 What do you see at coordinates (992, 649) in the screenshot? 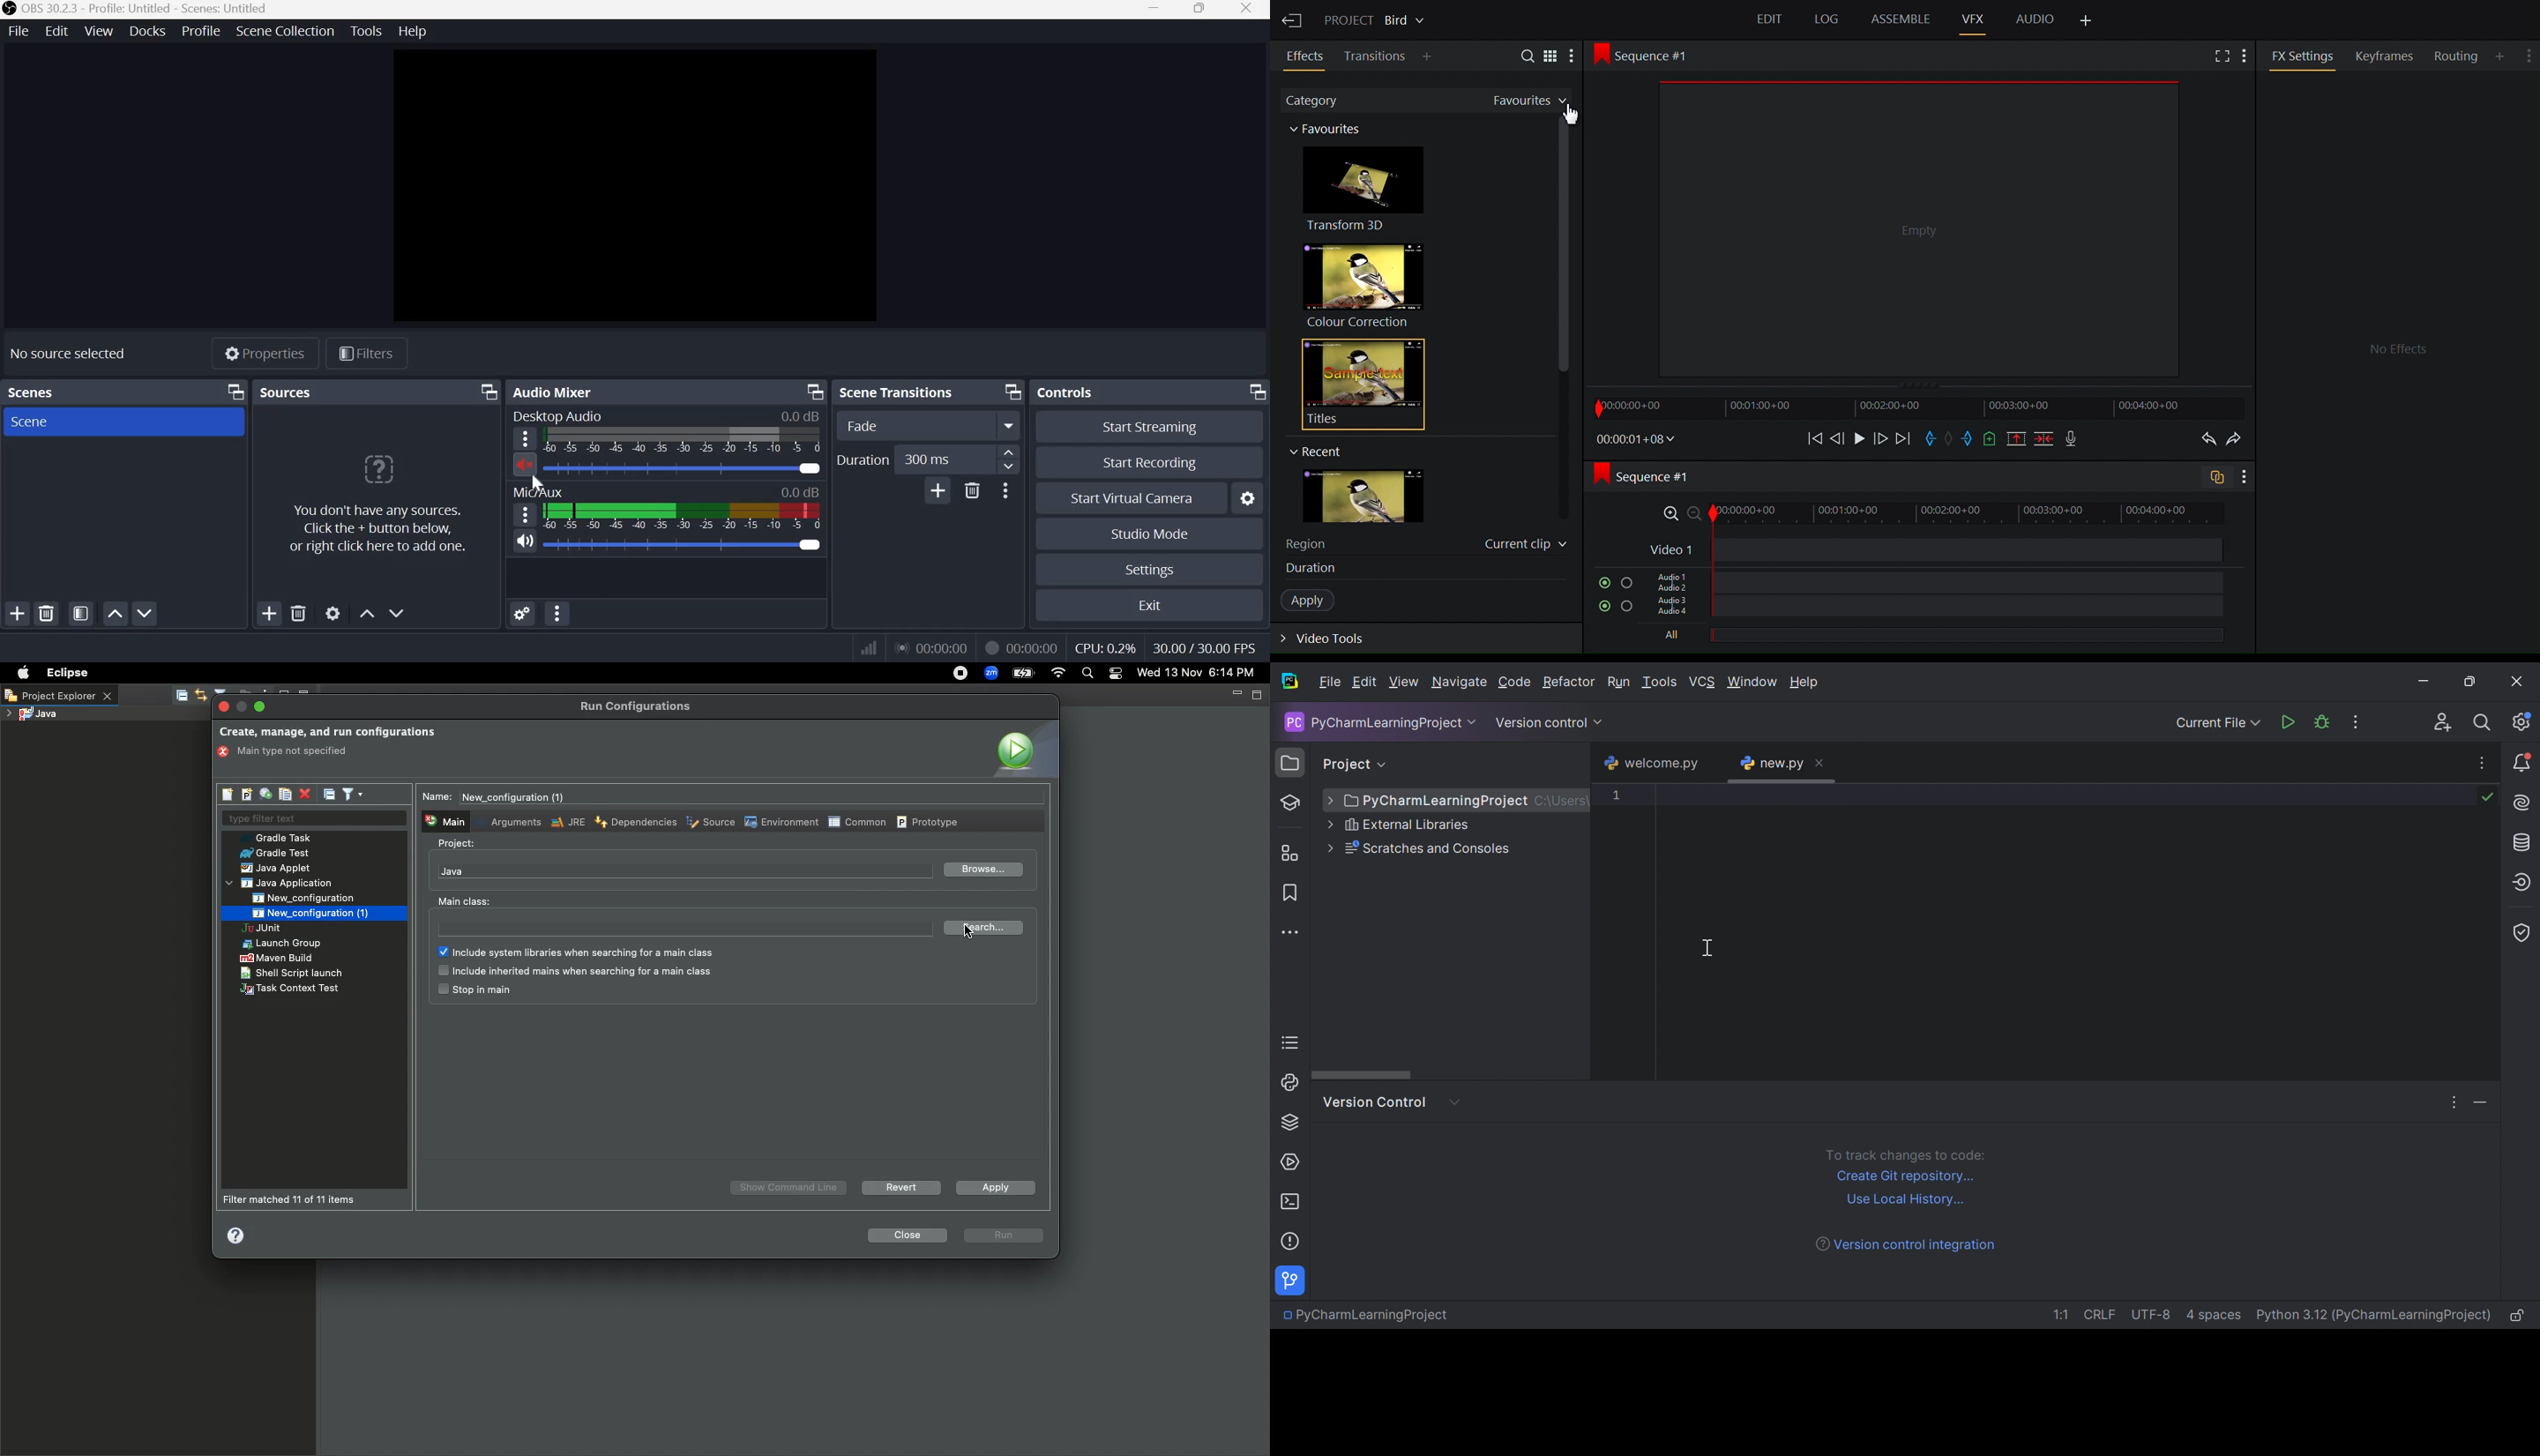
I see `Recording Status Icon` at bounding box center [992, 649].